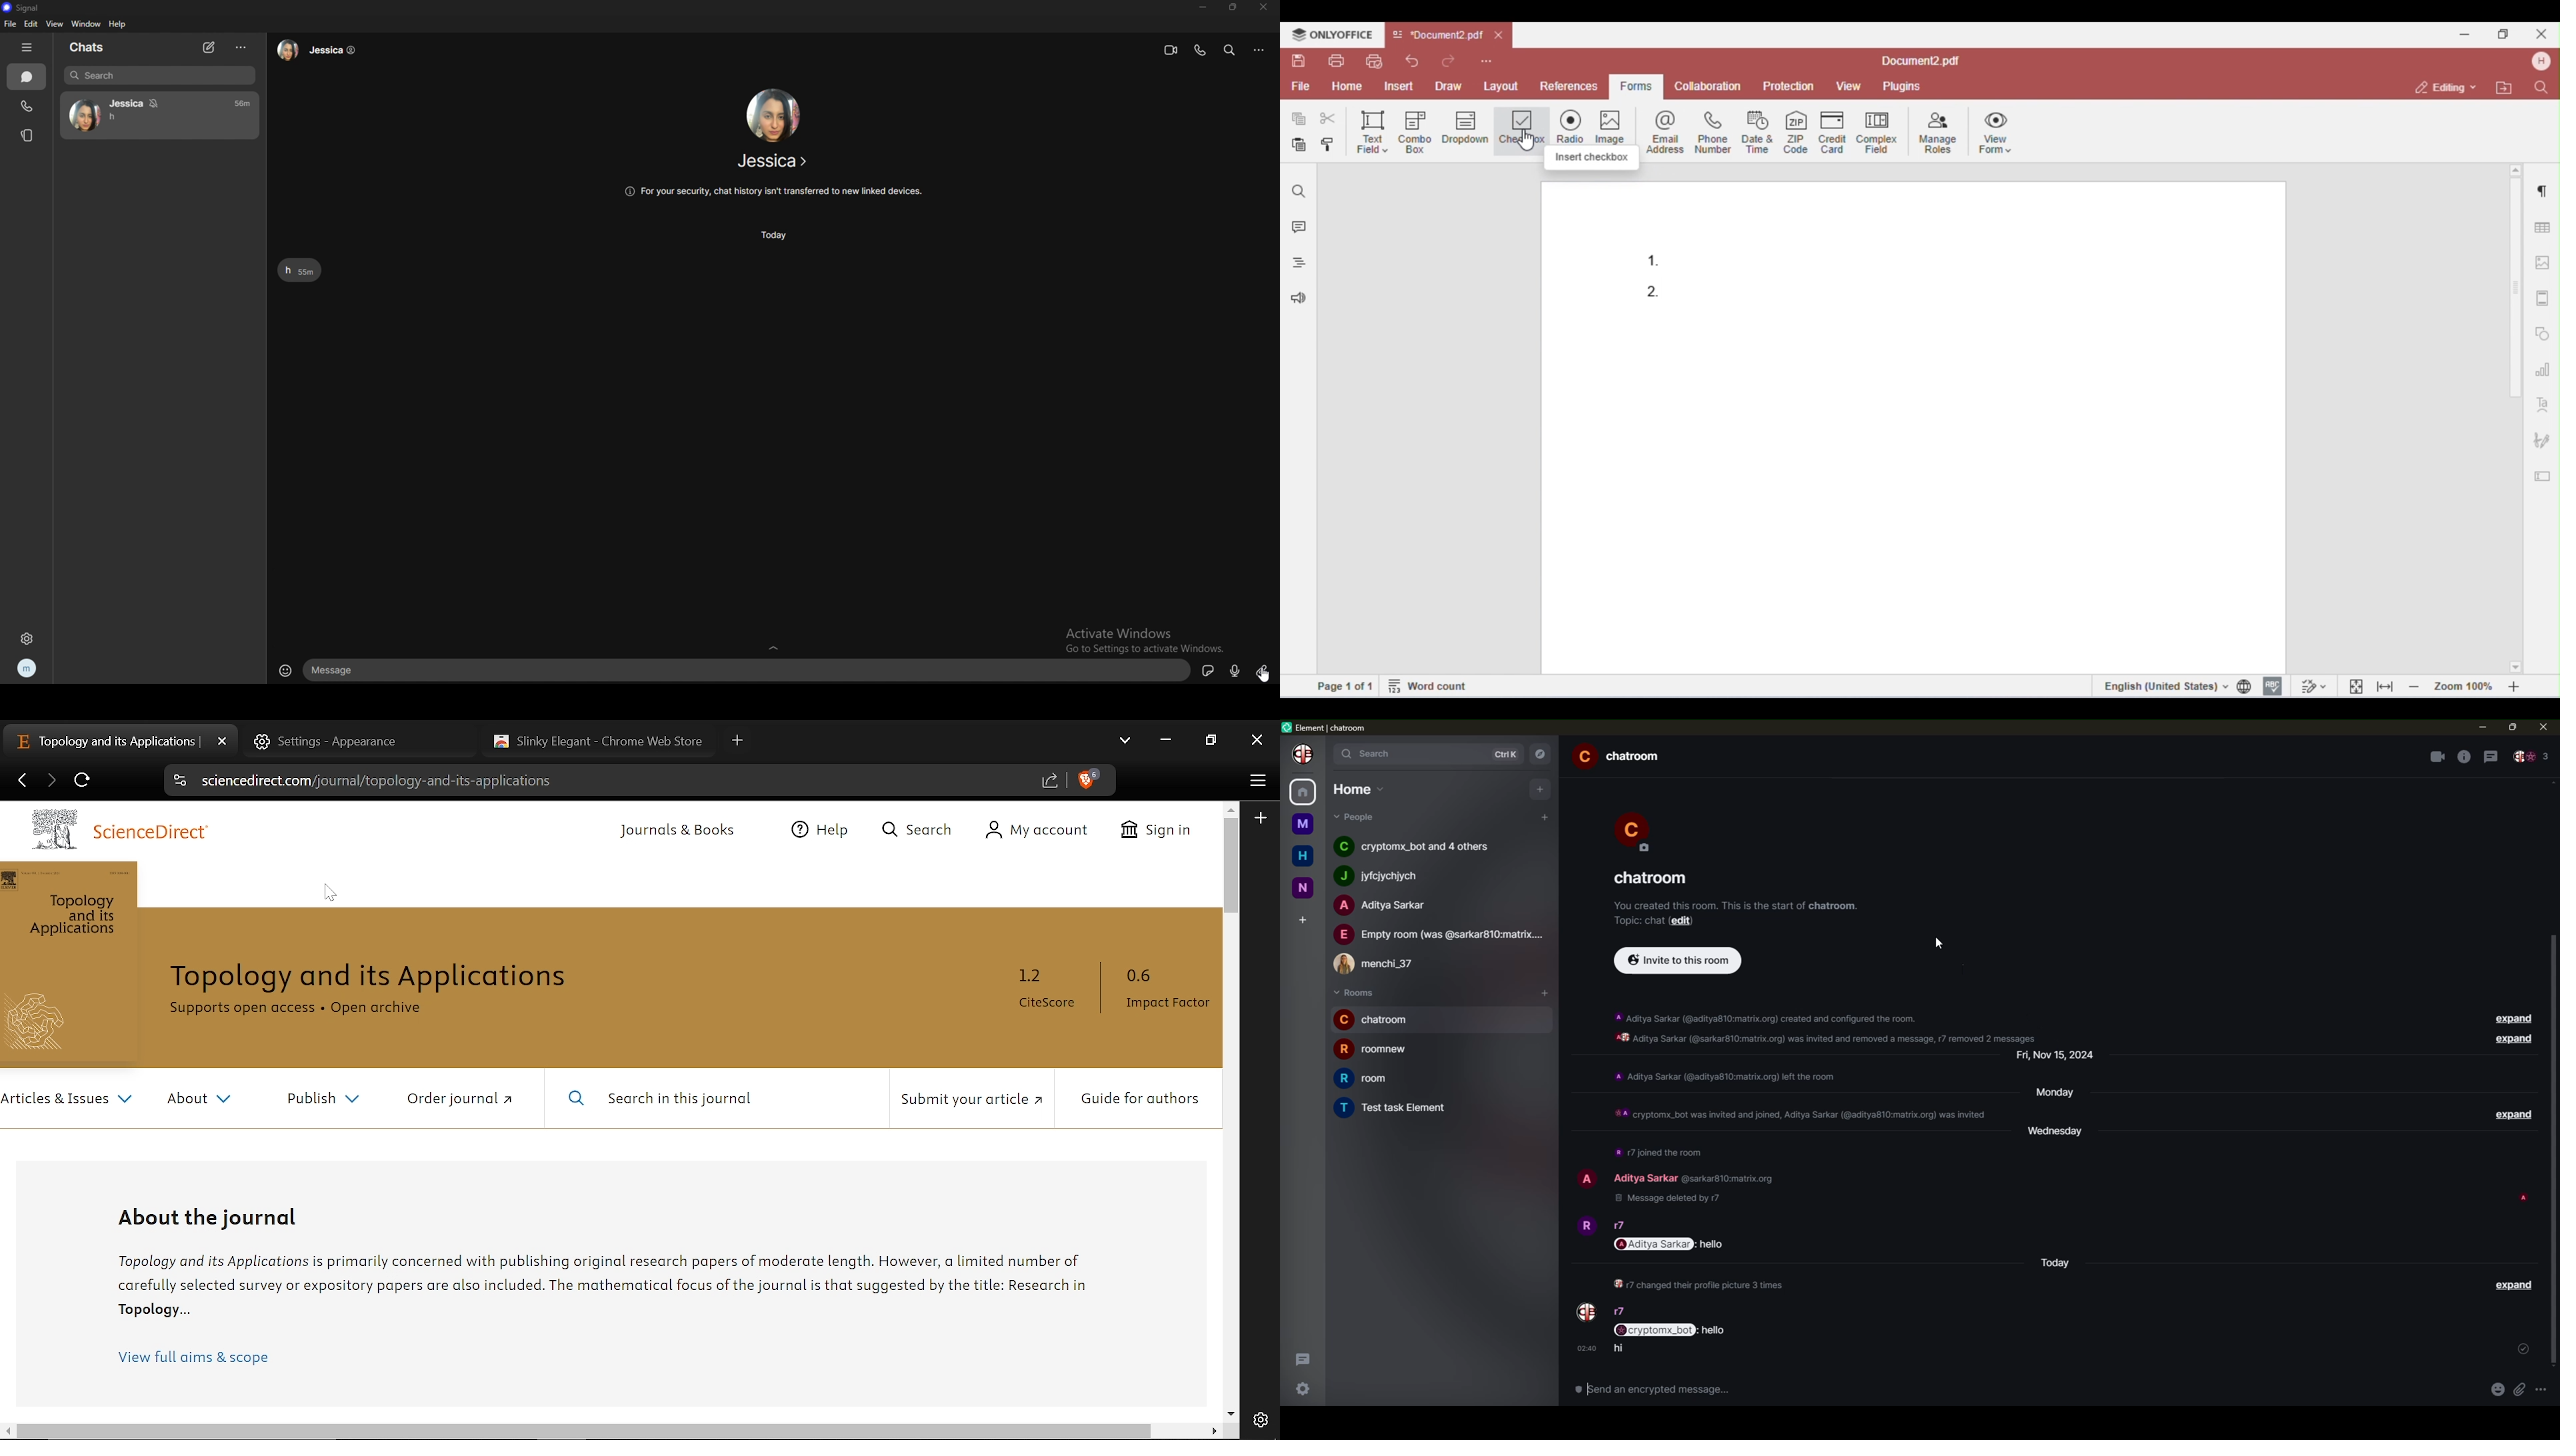 Image resolution: width=2576 pixels, height=1456 pixels. What do you see at coordinates (2515, 1291) in the screenshot?
I see `expand` at bounding box center [2515, 1291].